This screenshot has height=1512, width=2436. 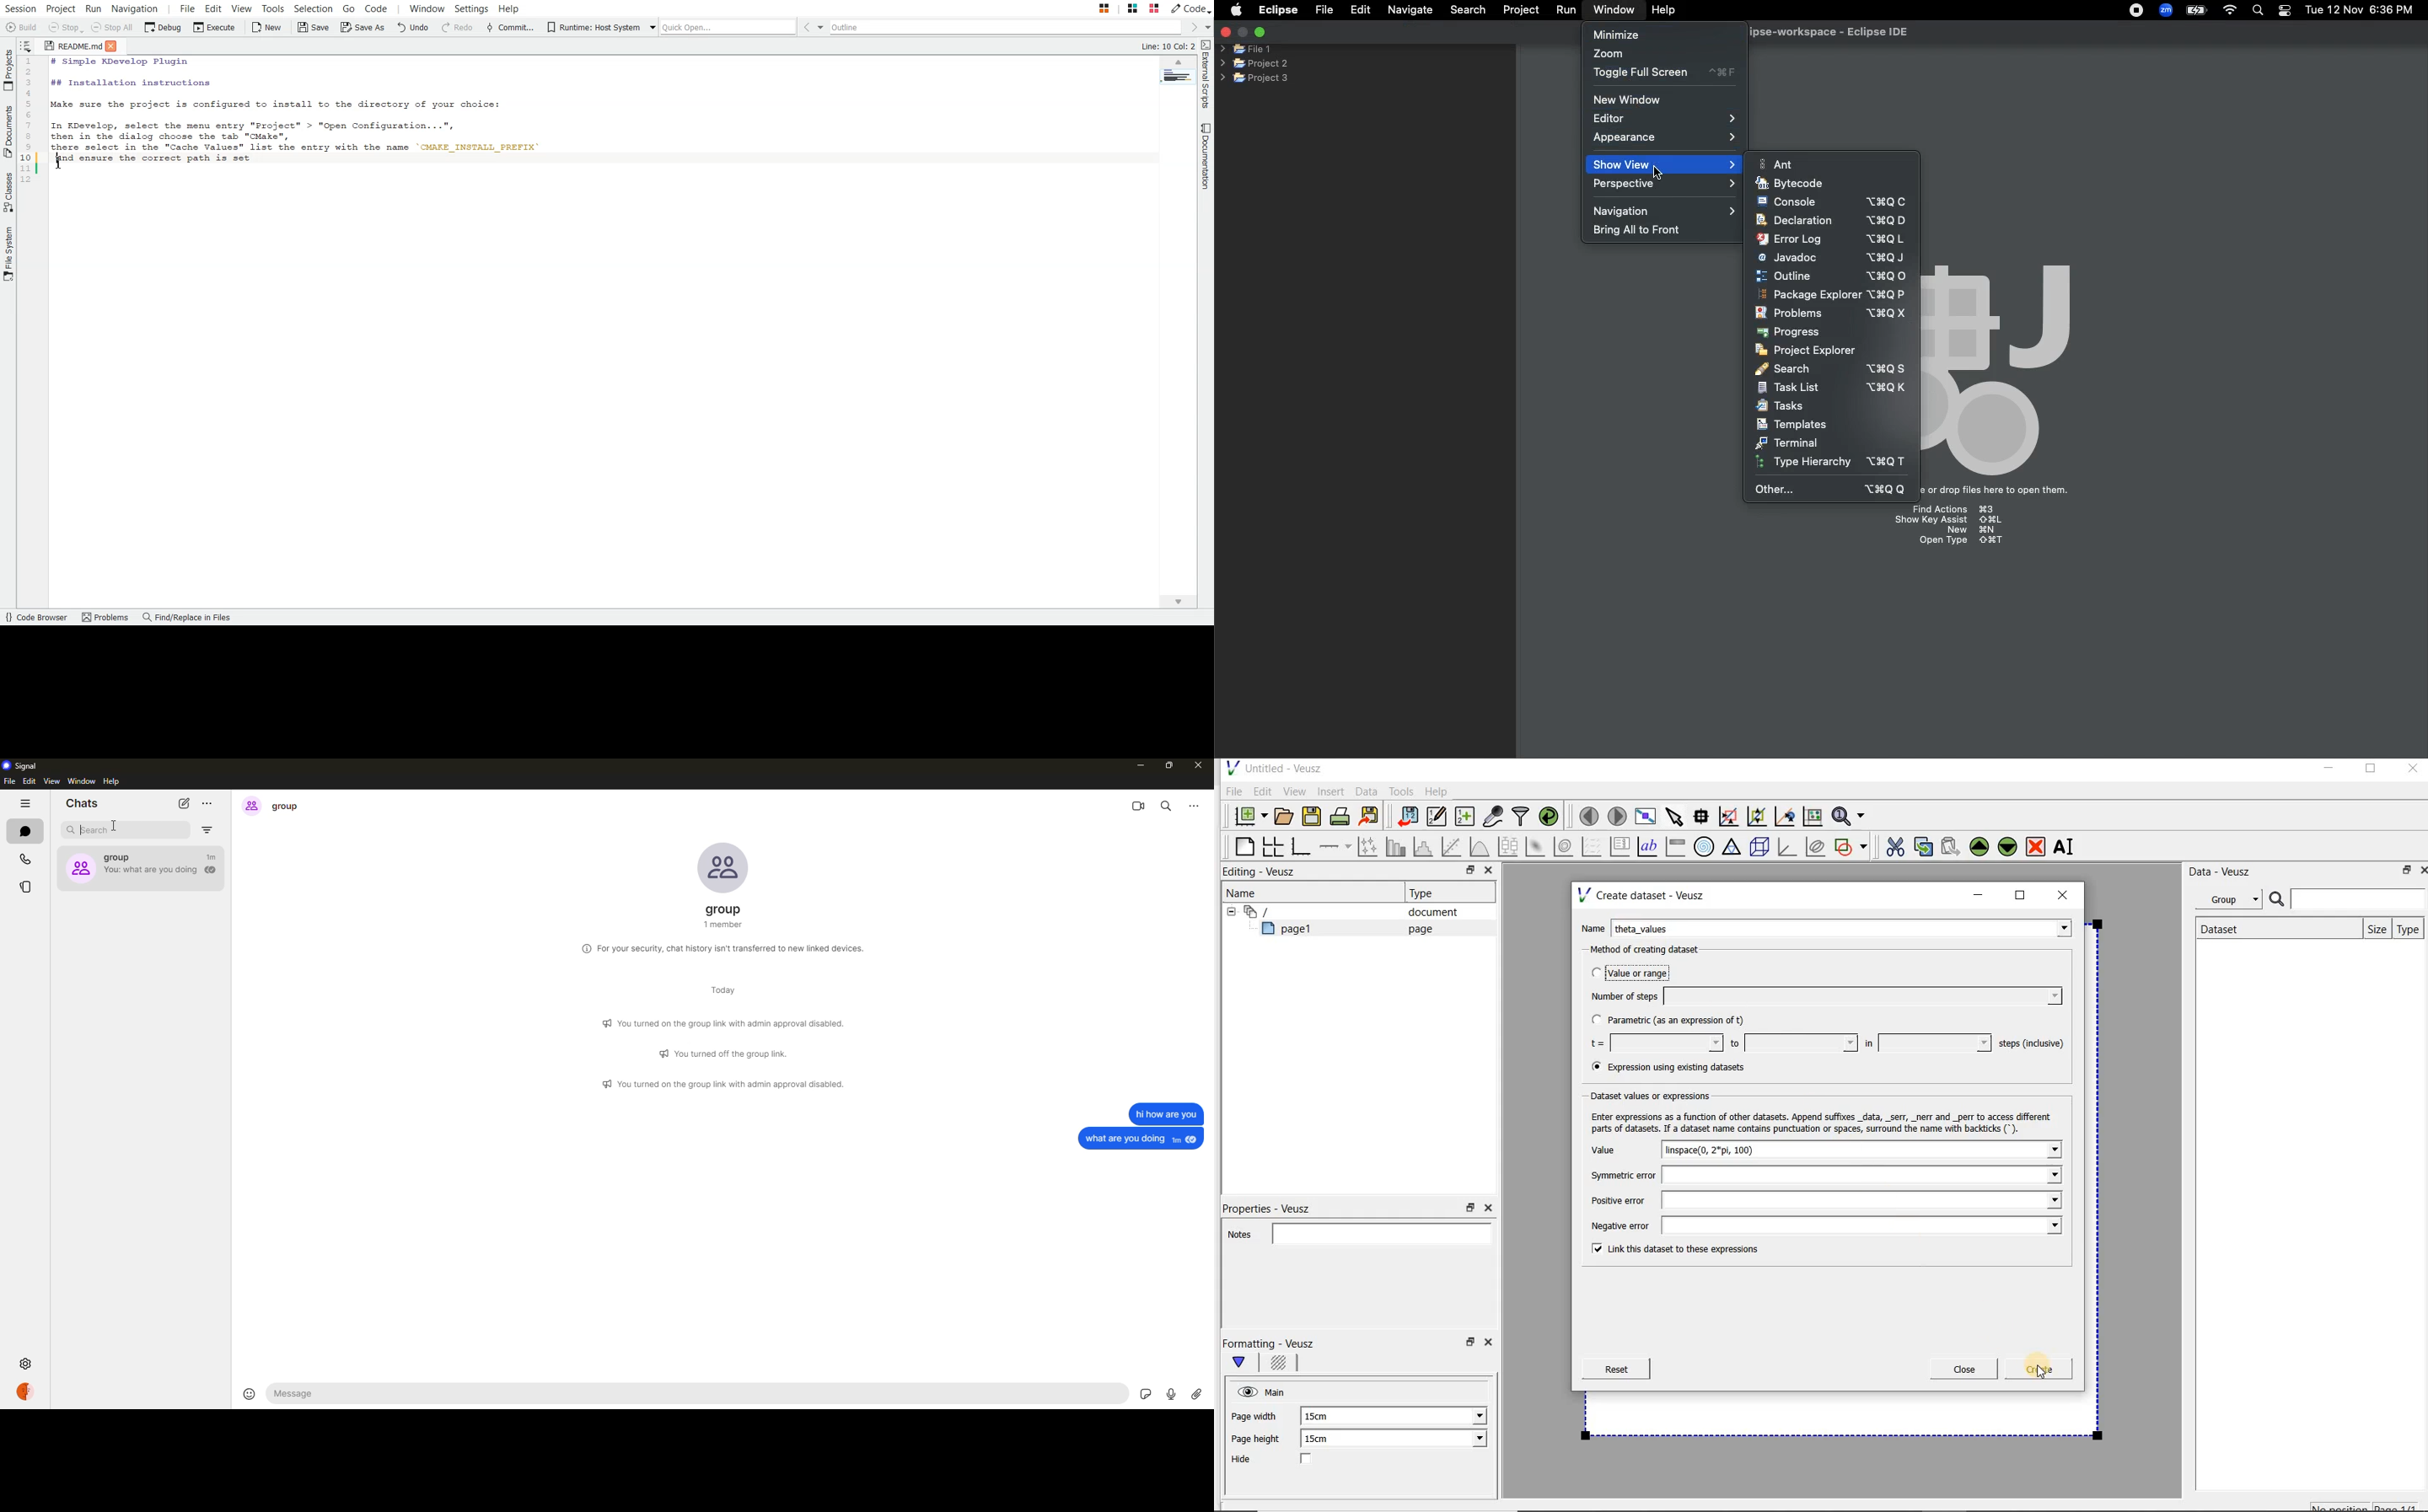 What do you see at coordinates (1400, 792) in the screenshot?
I see `Tools` at bounding box center [1400, 792].